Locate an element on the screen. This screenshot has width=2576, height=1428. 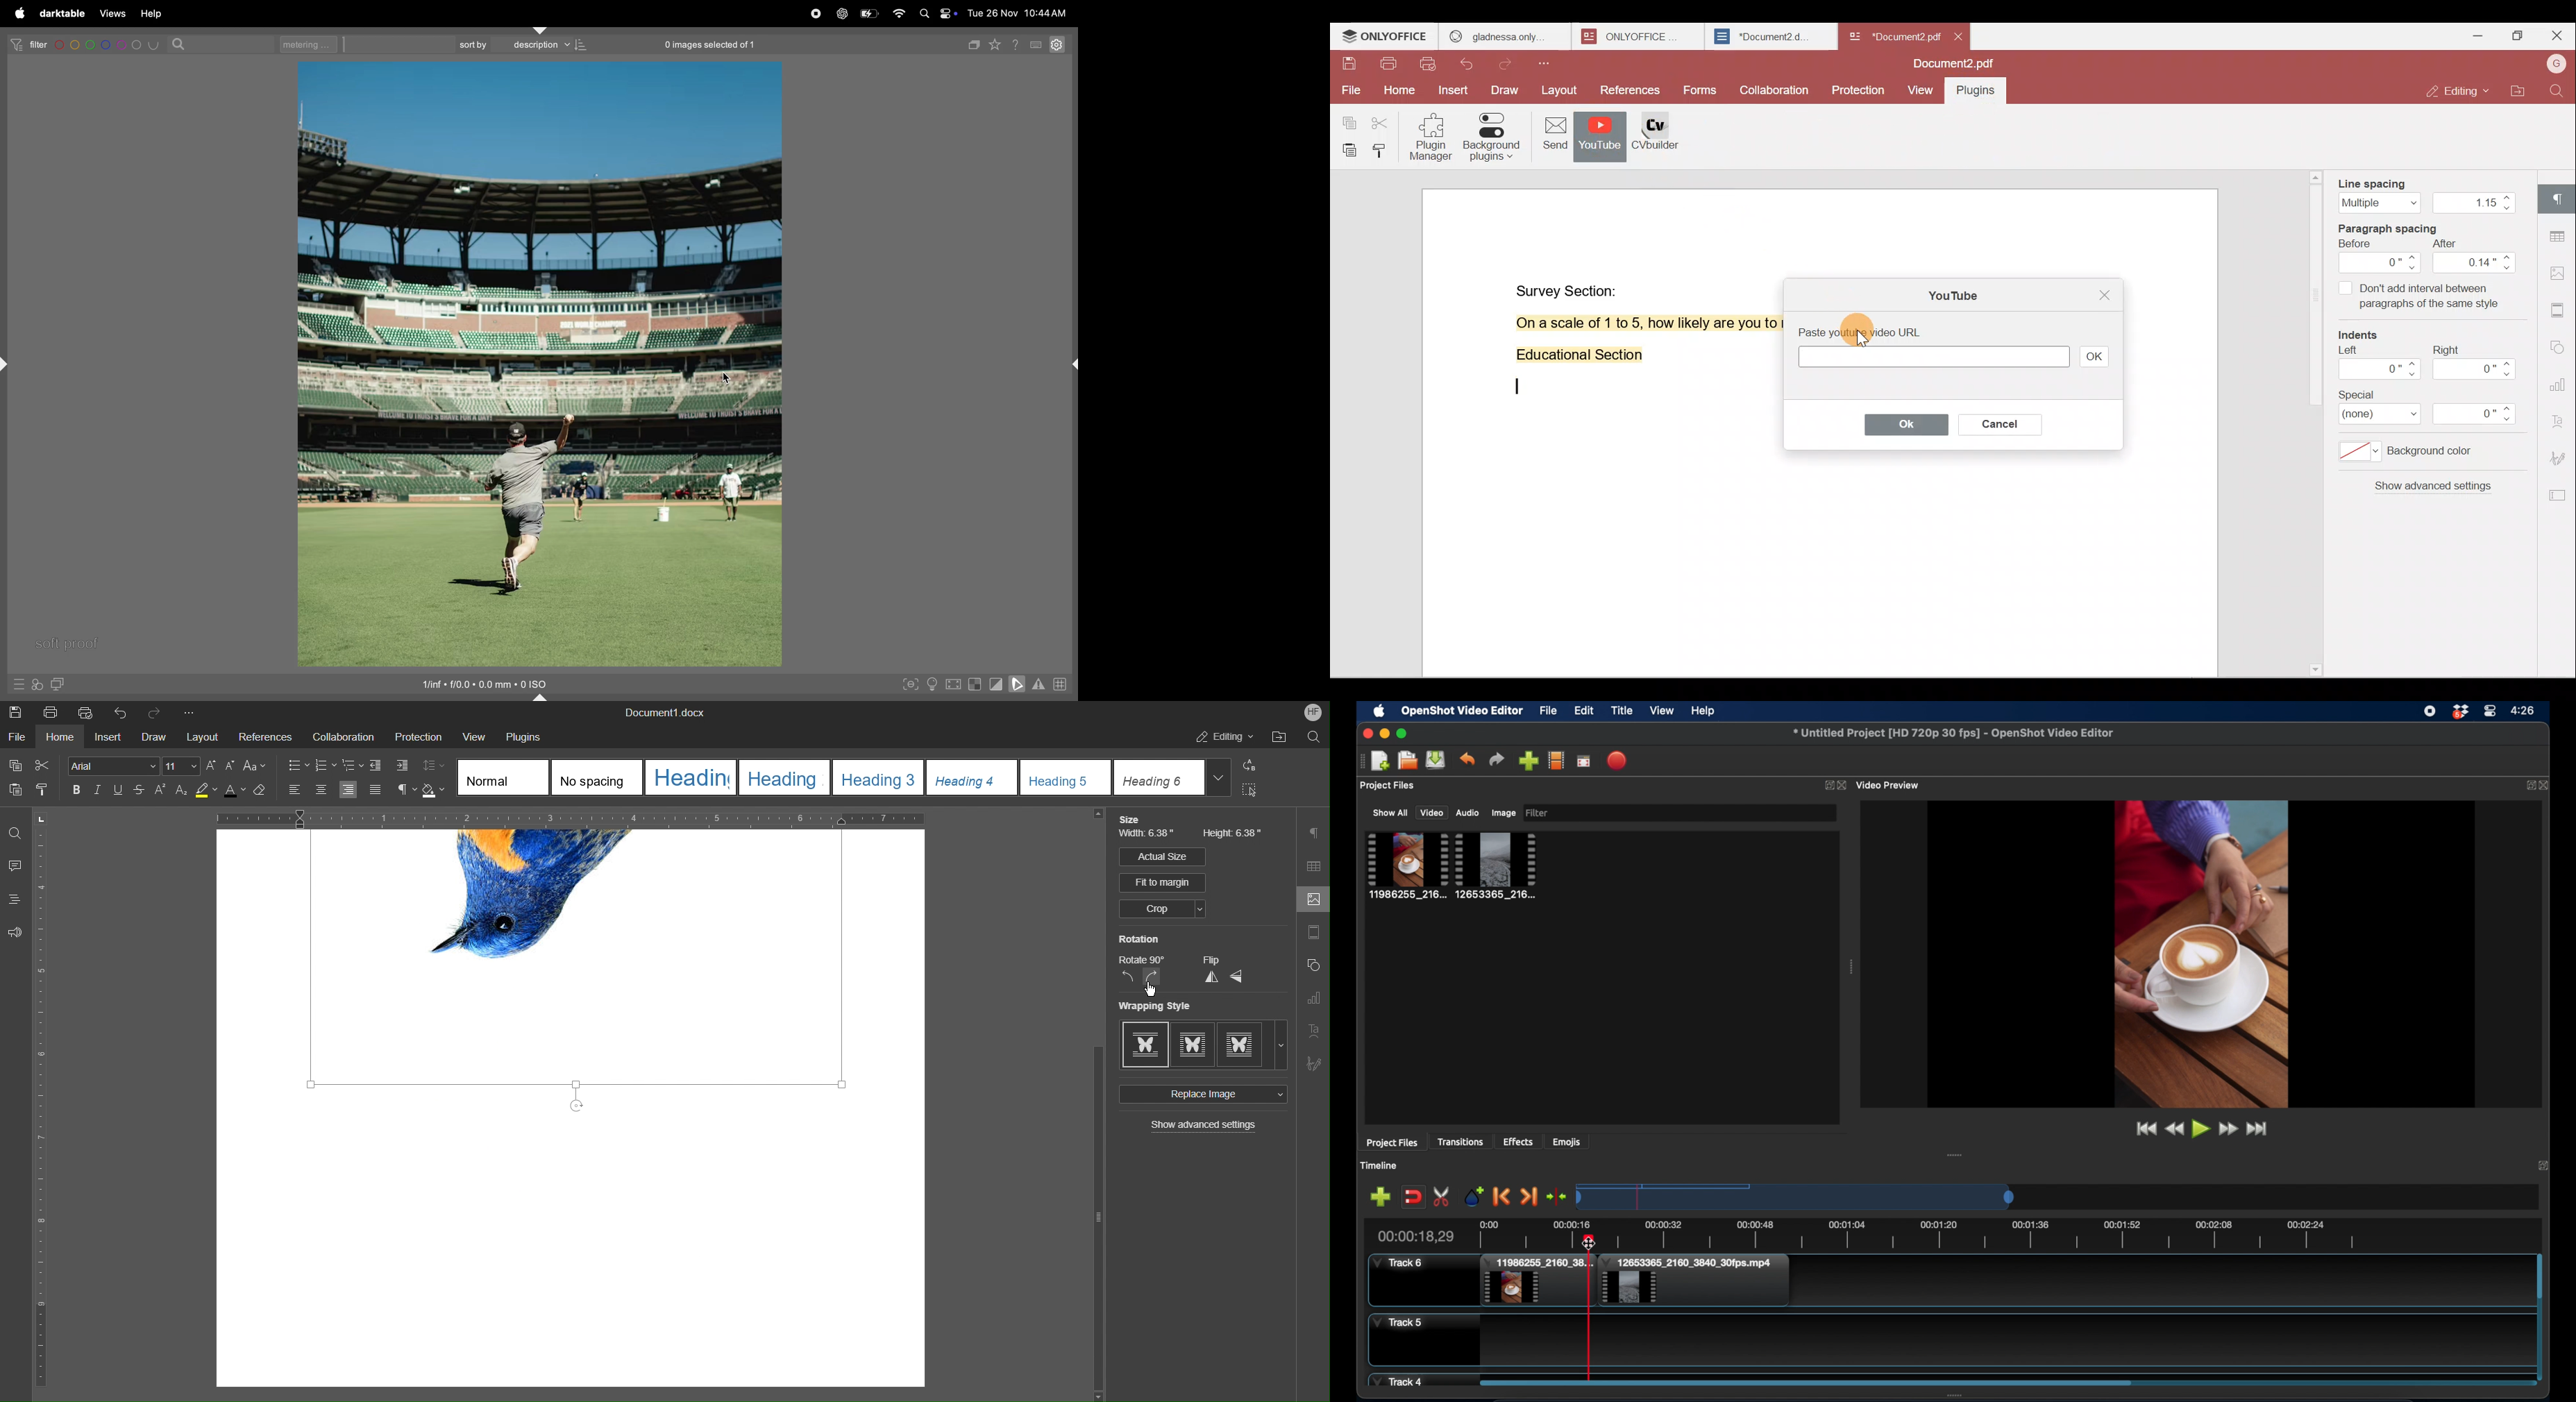
Quick print is located at coordinates (1429, 66).